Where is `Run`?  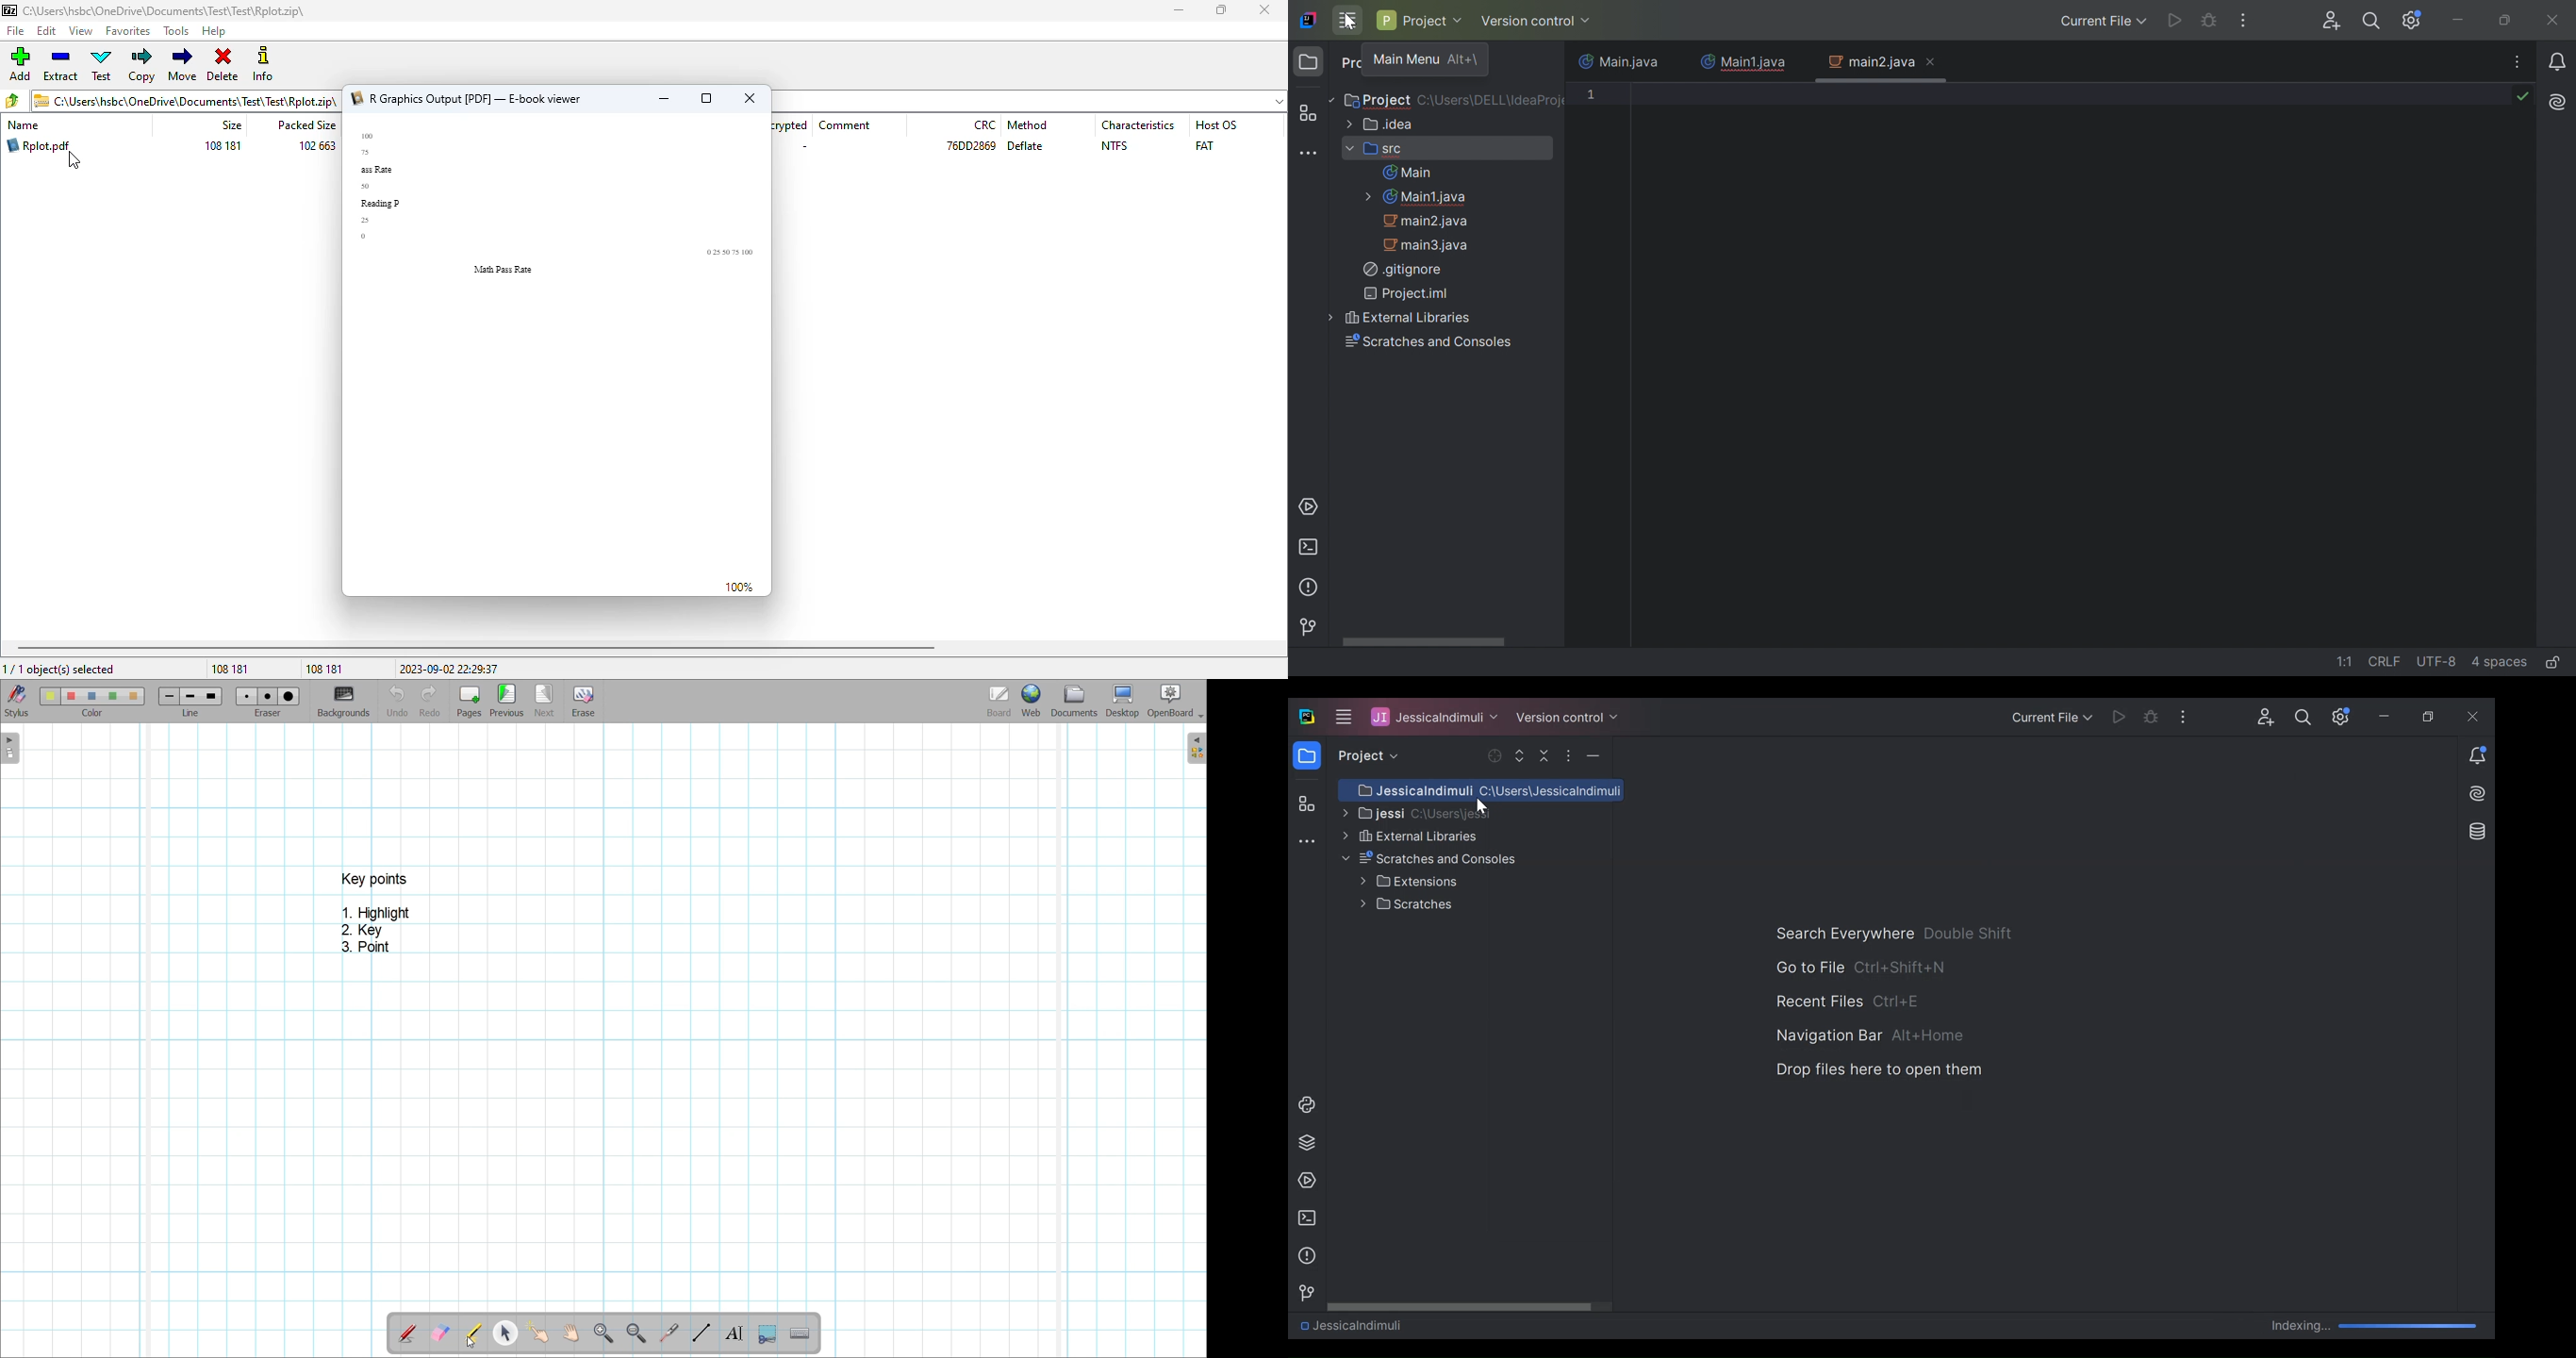 Run is located at coordinates (2174, 21).